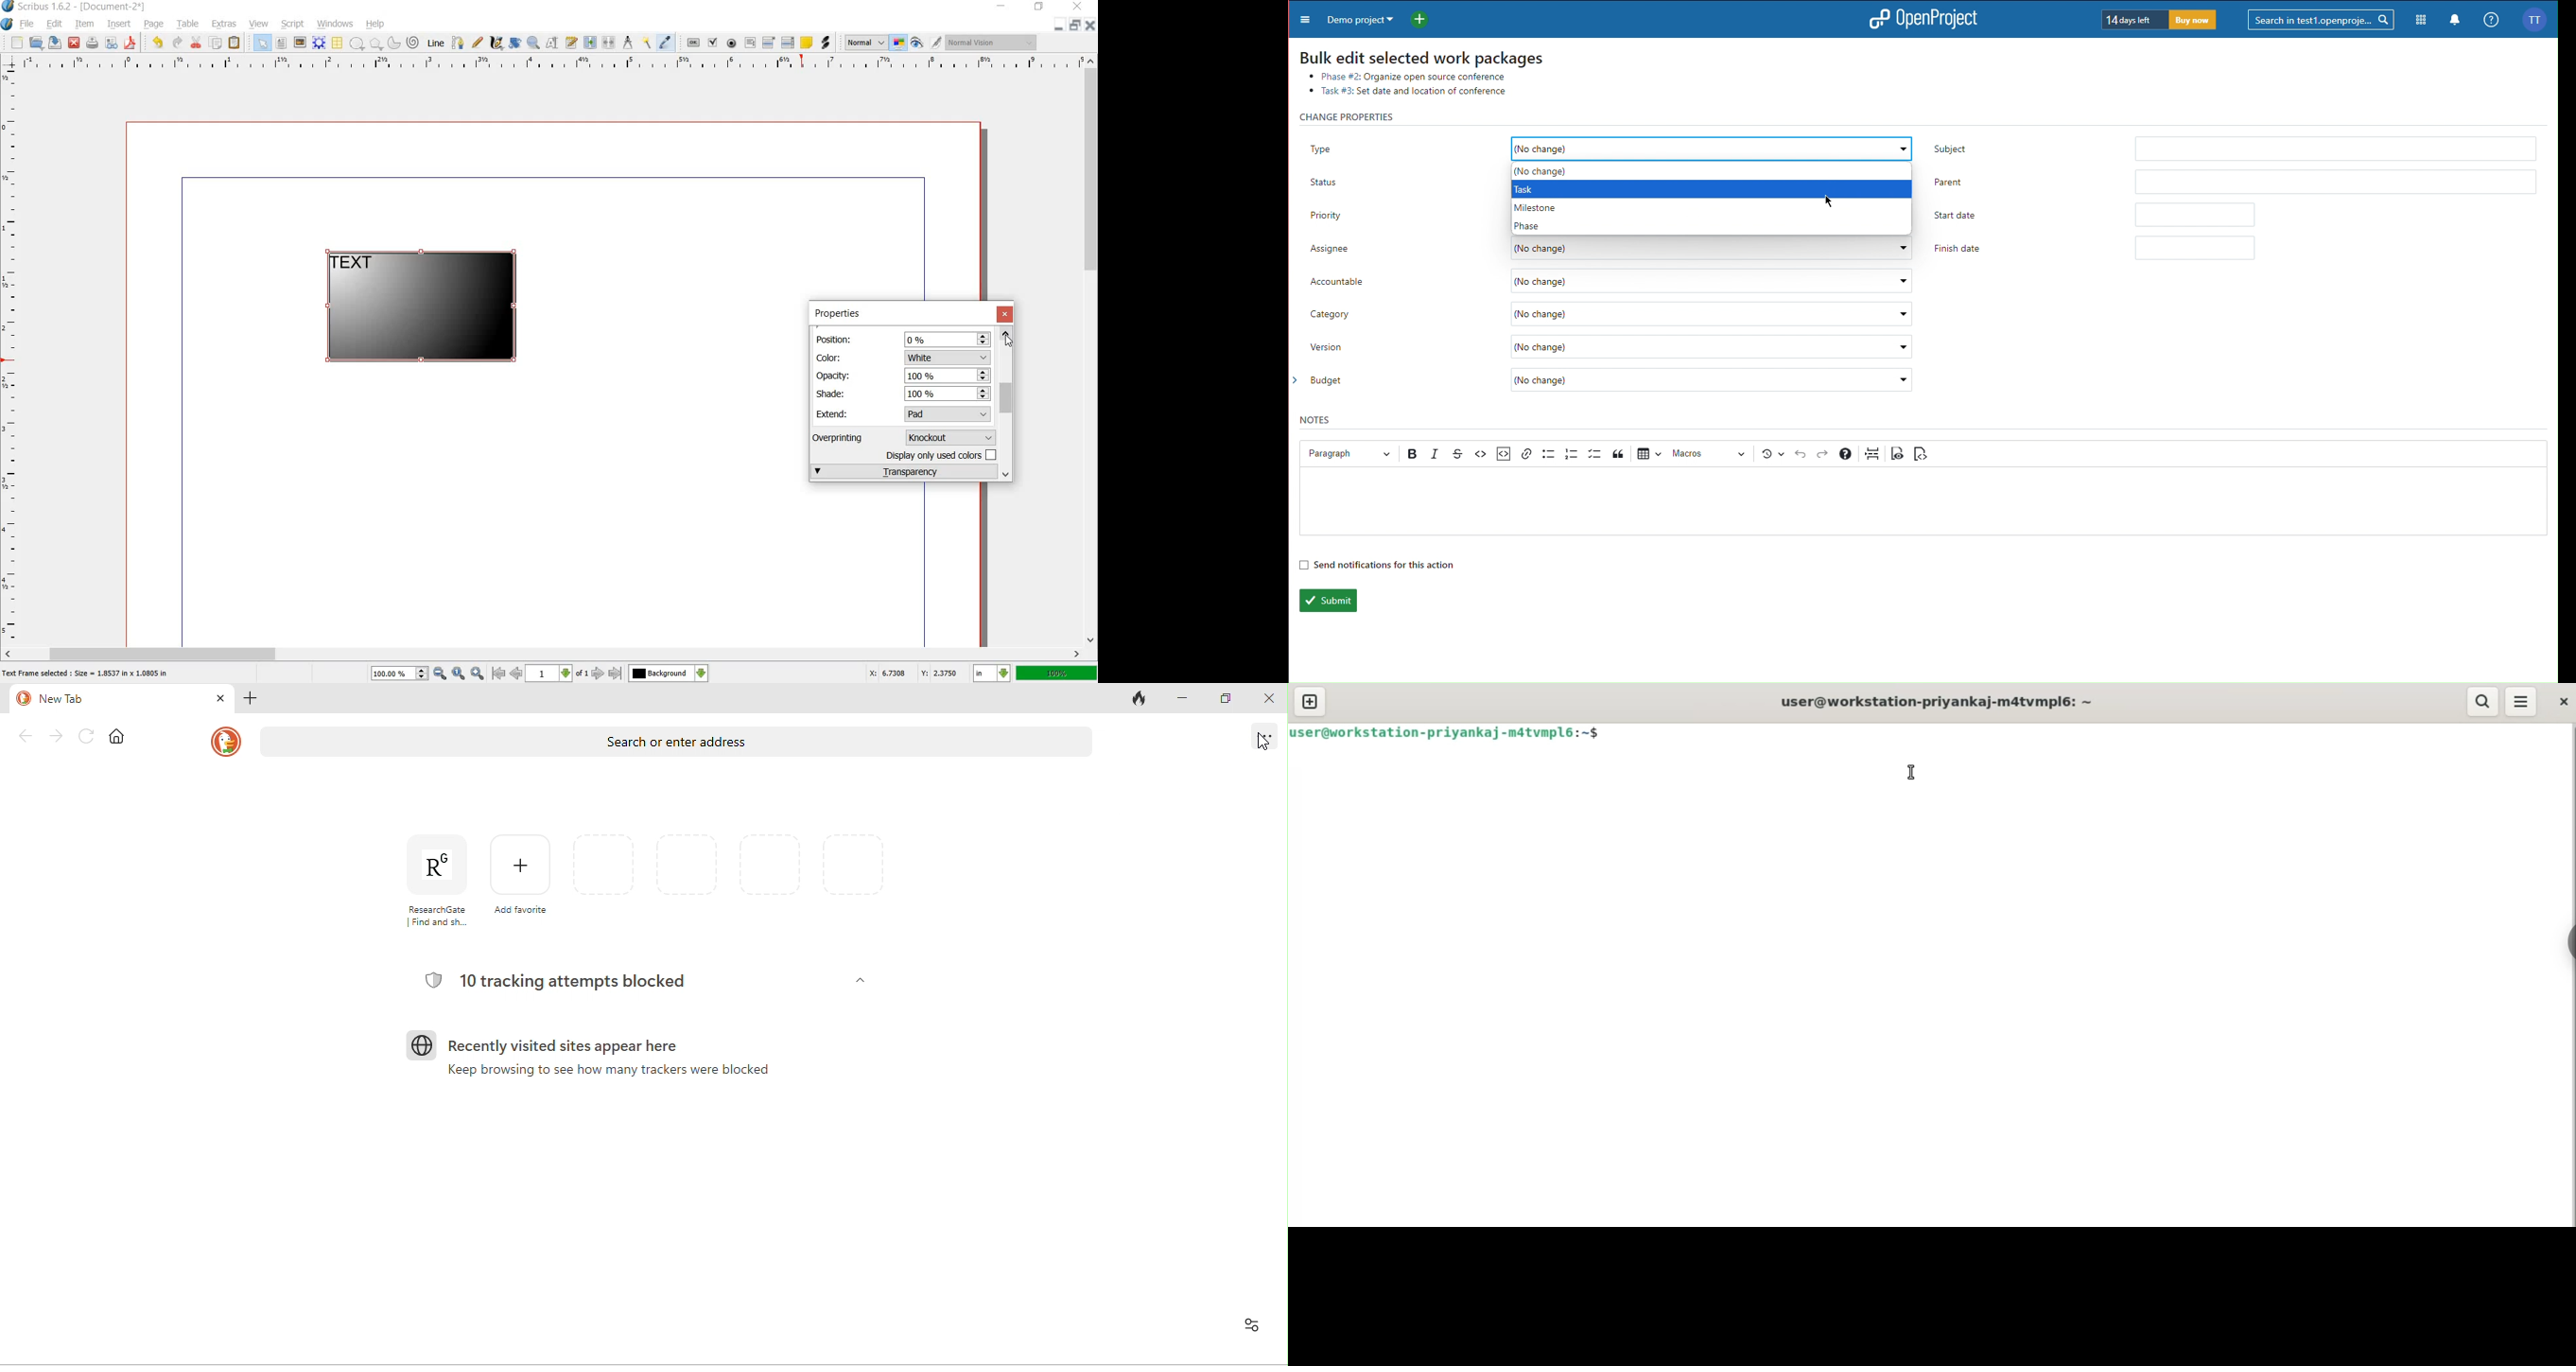  What do you see at coordinates (393, 42) in the screenshot?
I see `arc` at bounding box center [393, 42].